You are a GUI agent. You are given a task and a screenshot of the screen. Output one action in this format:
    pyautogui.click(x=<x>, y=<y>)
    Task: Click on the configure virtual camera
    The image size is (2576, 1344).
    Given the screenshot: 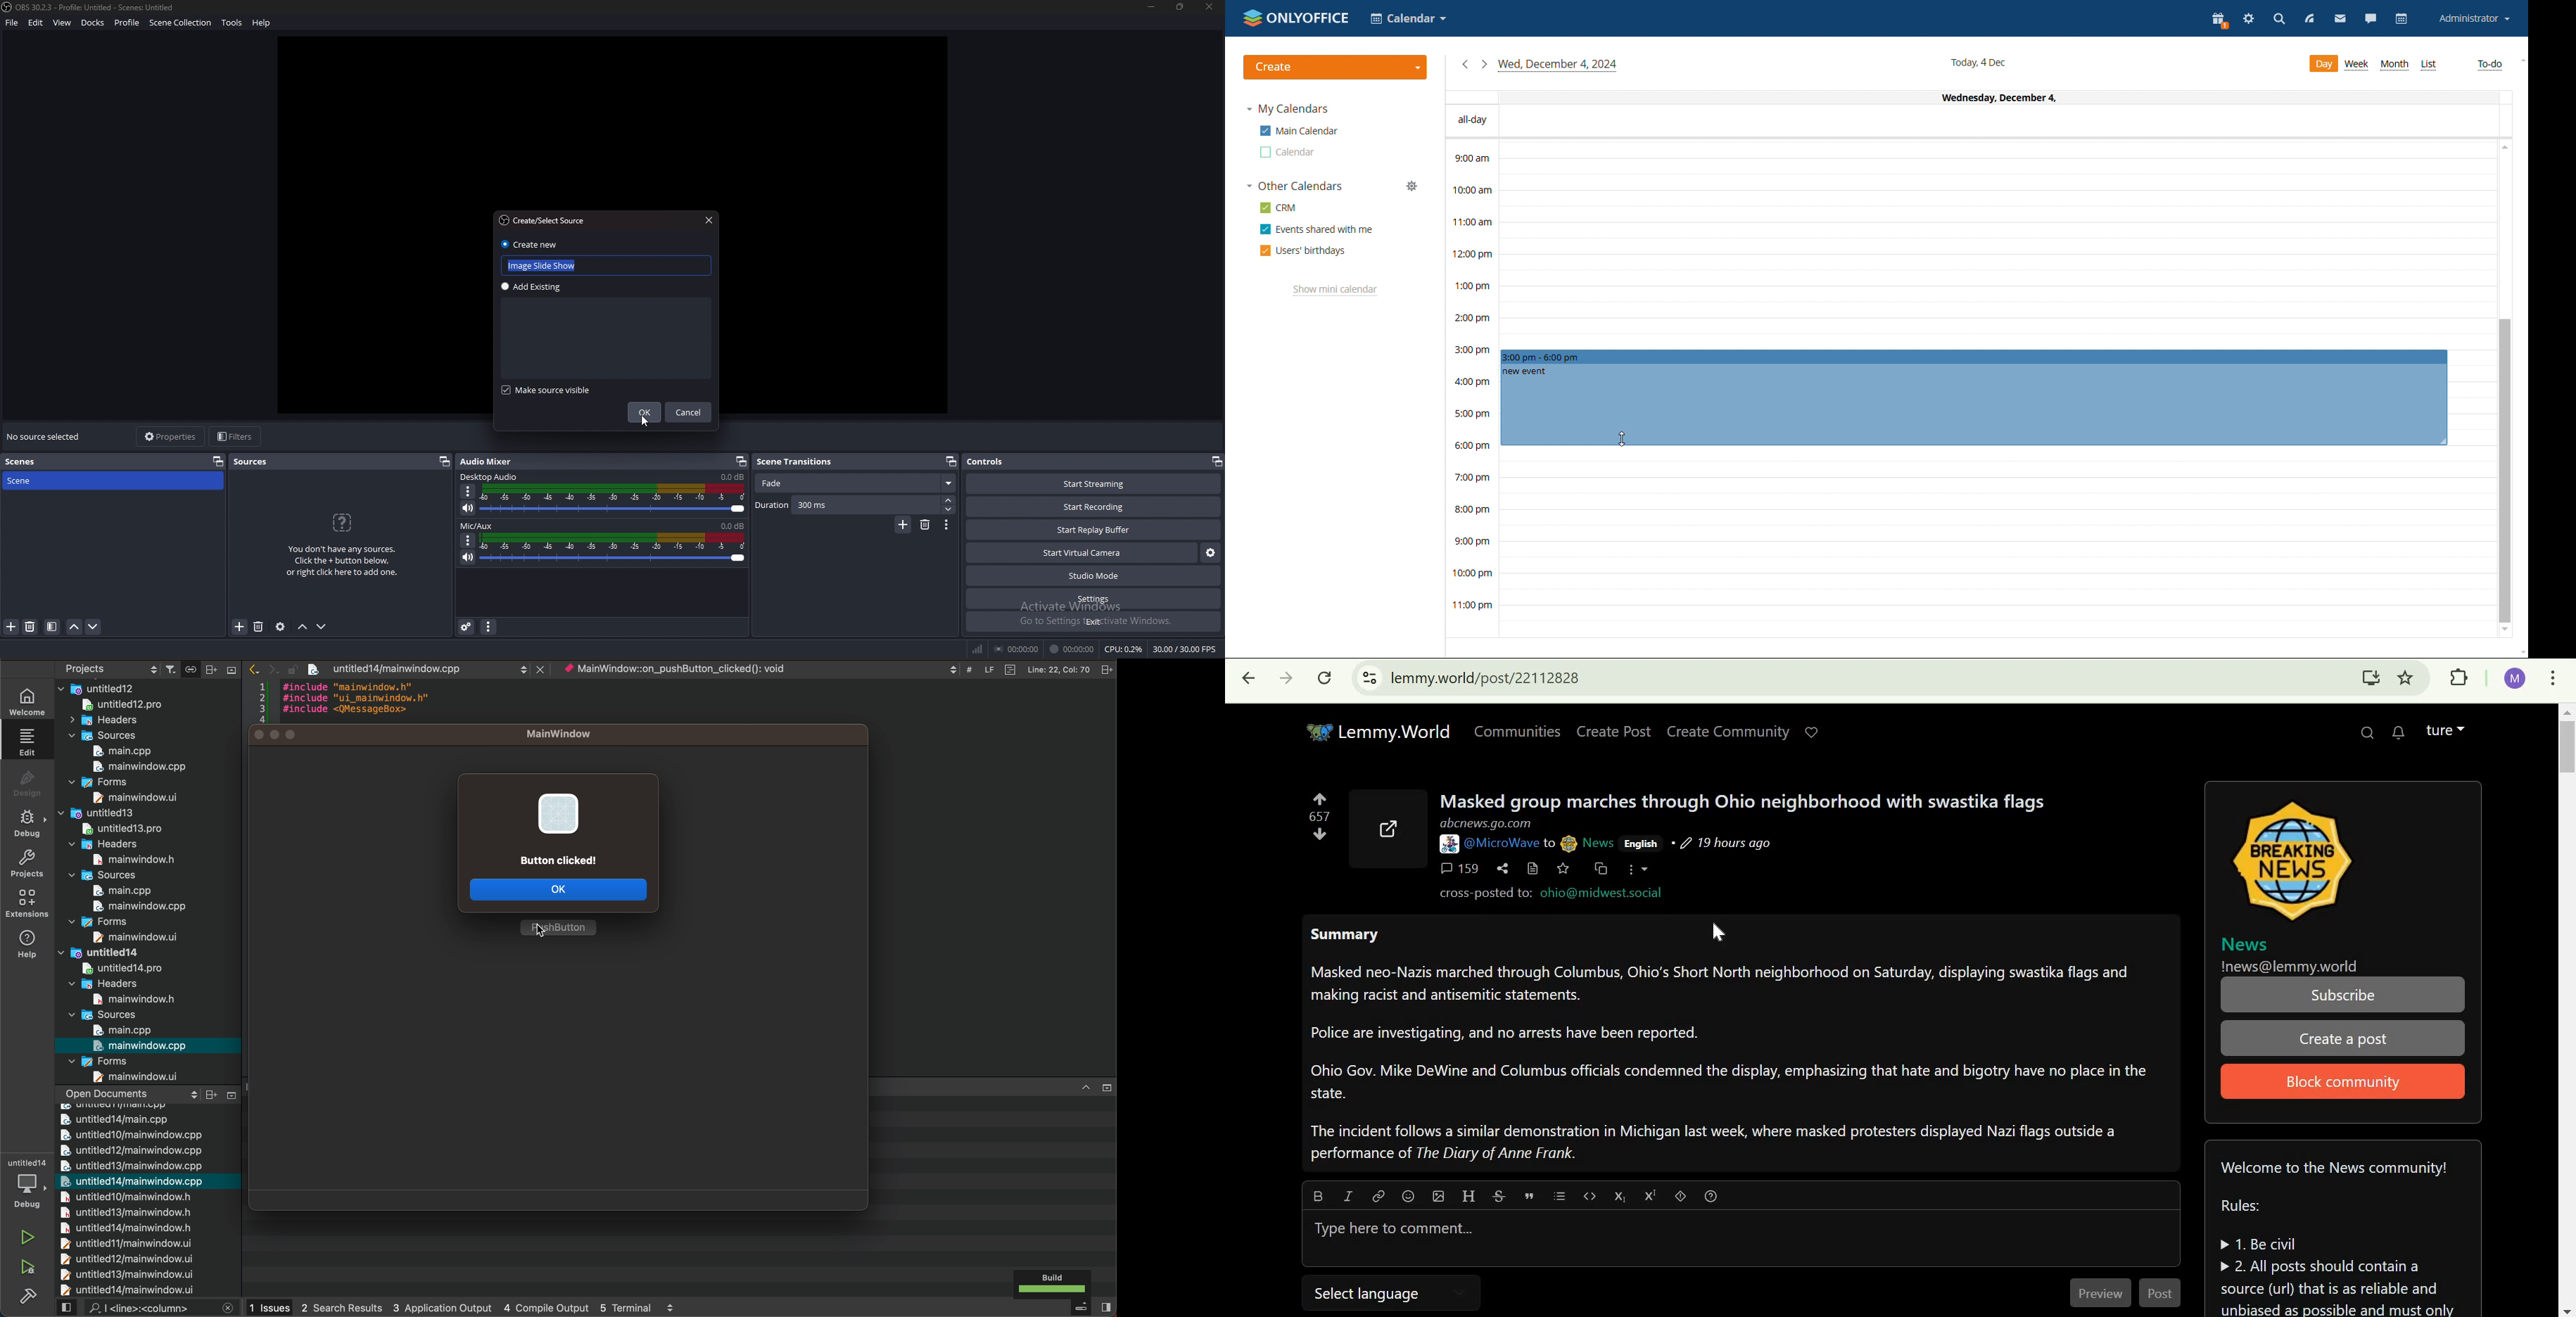 What is the action you would take?
    pyautogui.click(x=1210, y=552)
    